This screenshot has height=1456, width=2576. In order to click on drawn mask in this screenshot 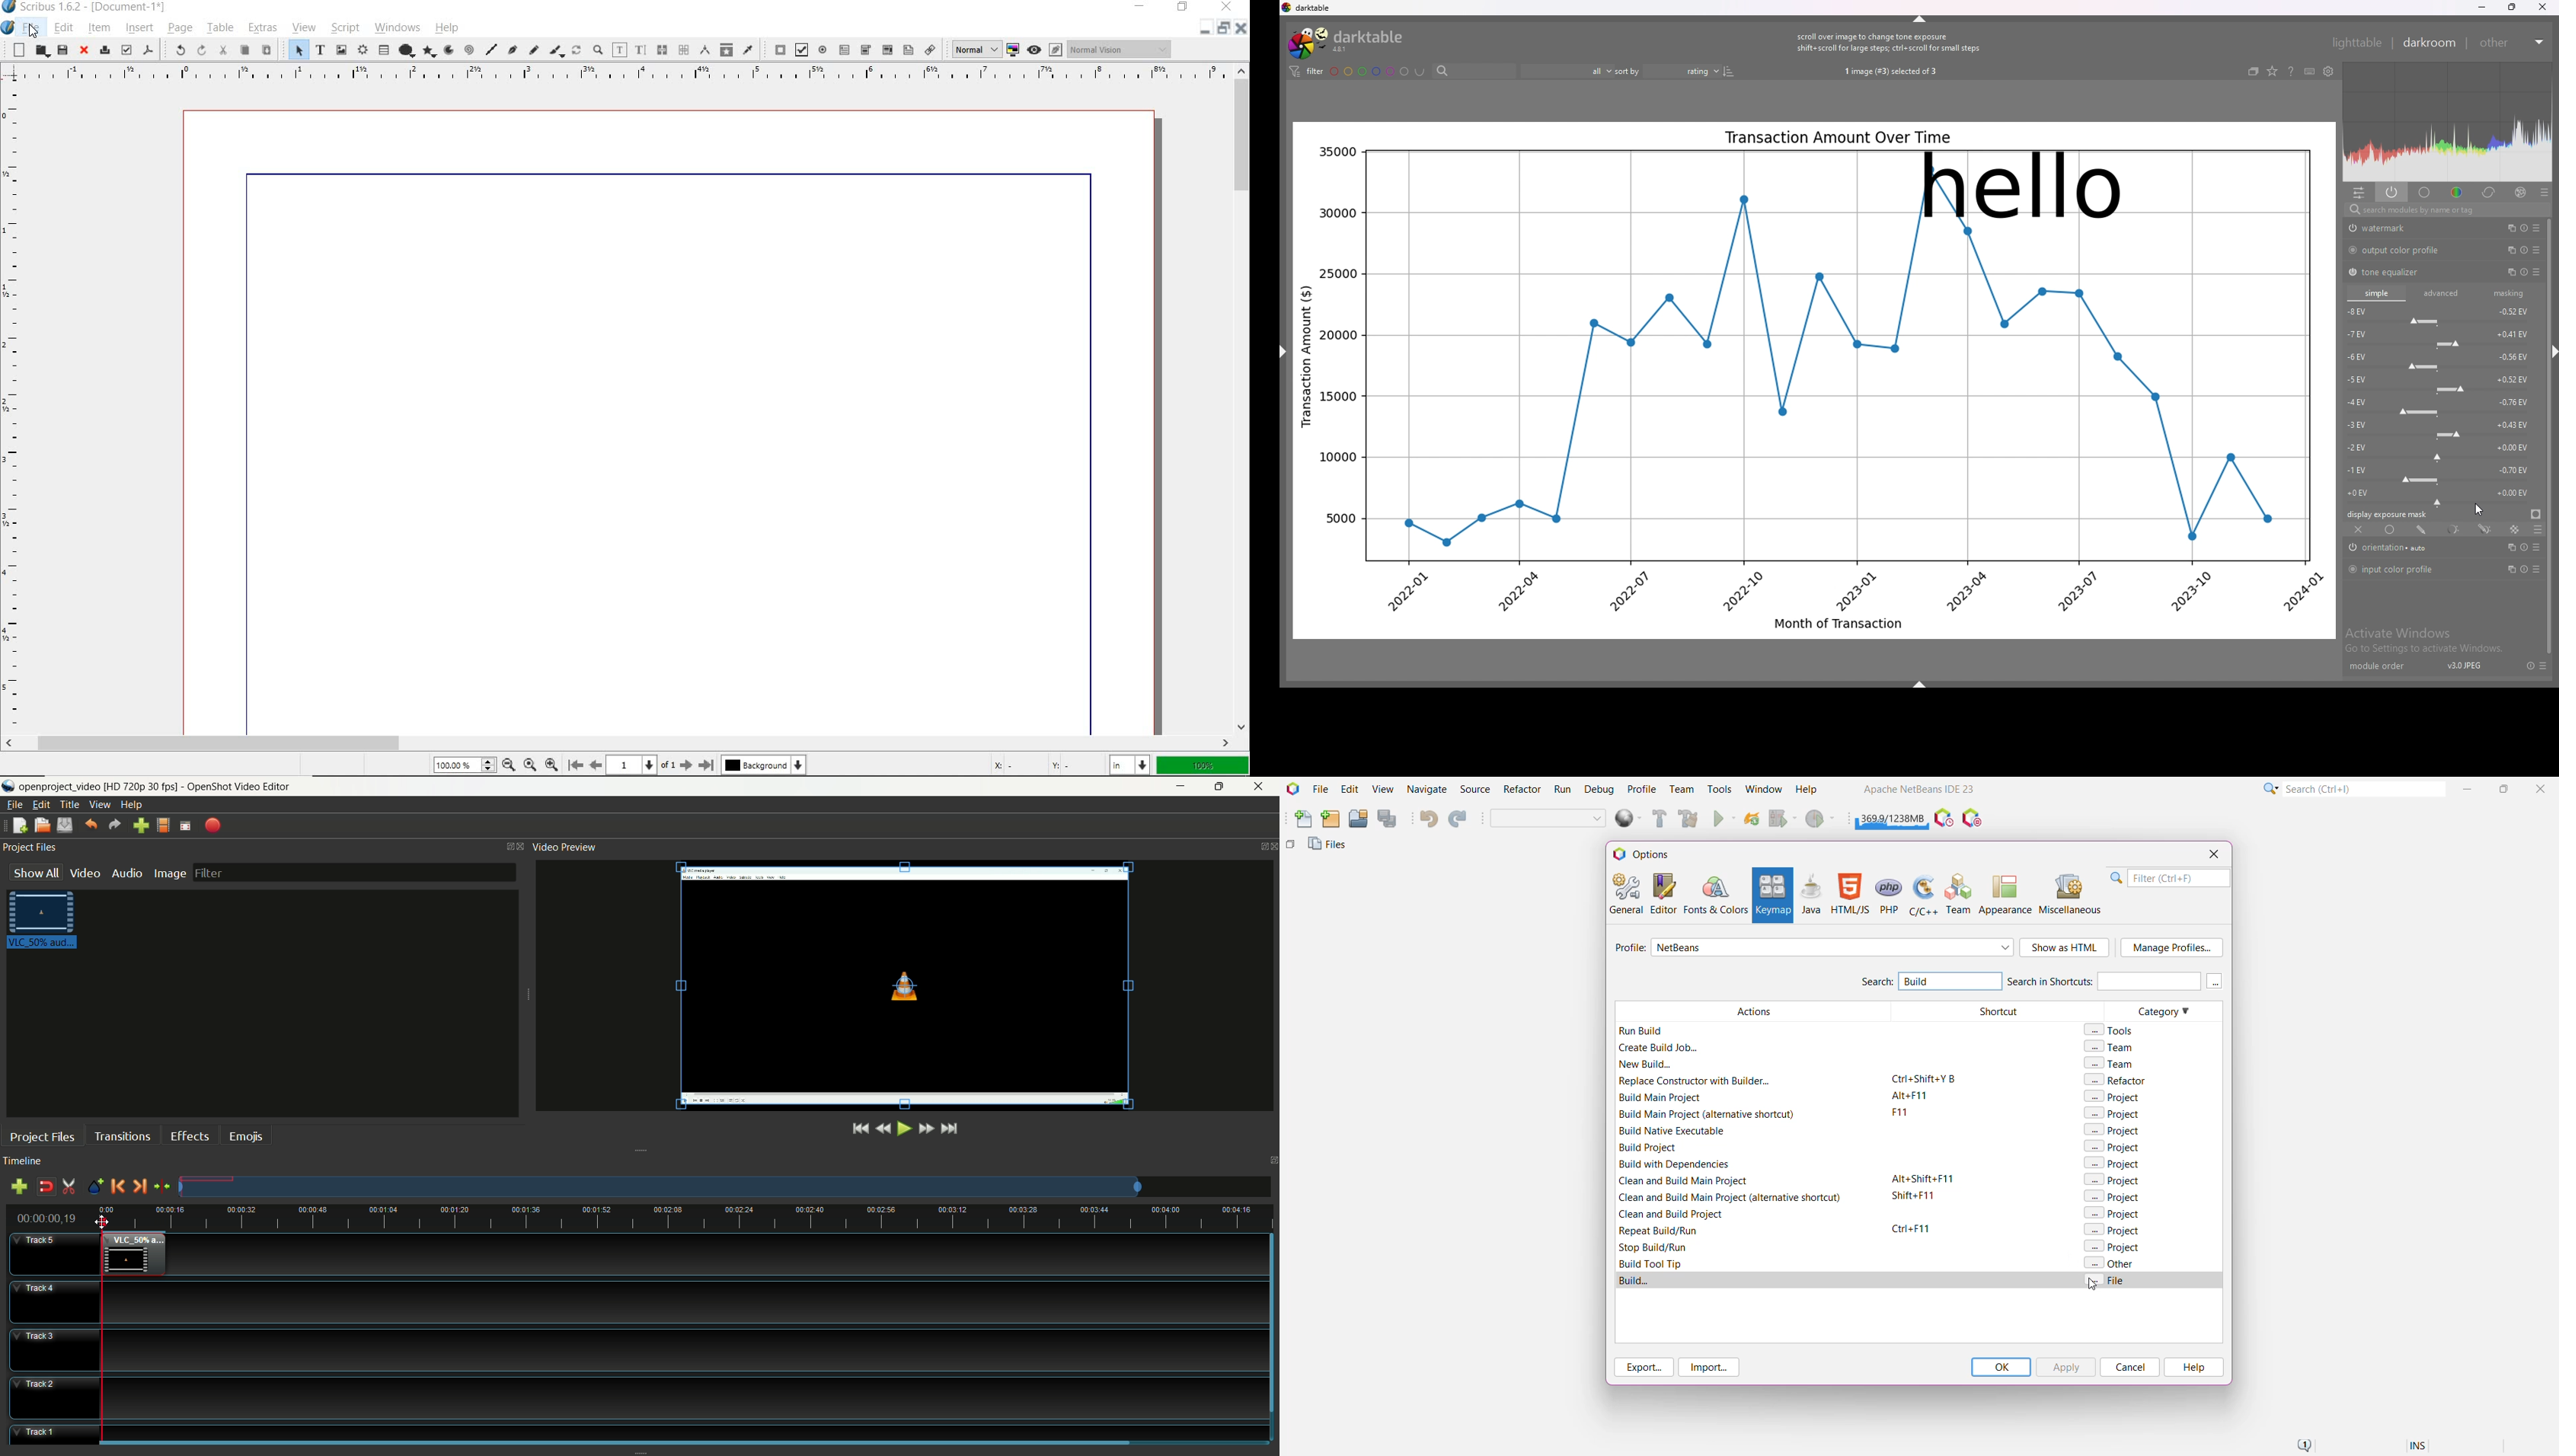, I will do `click(2422, 530)`.